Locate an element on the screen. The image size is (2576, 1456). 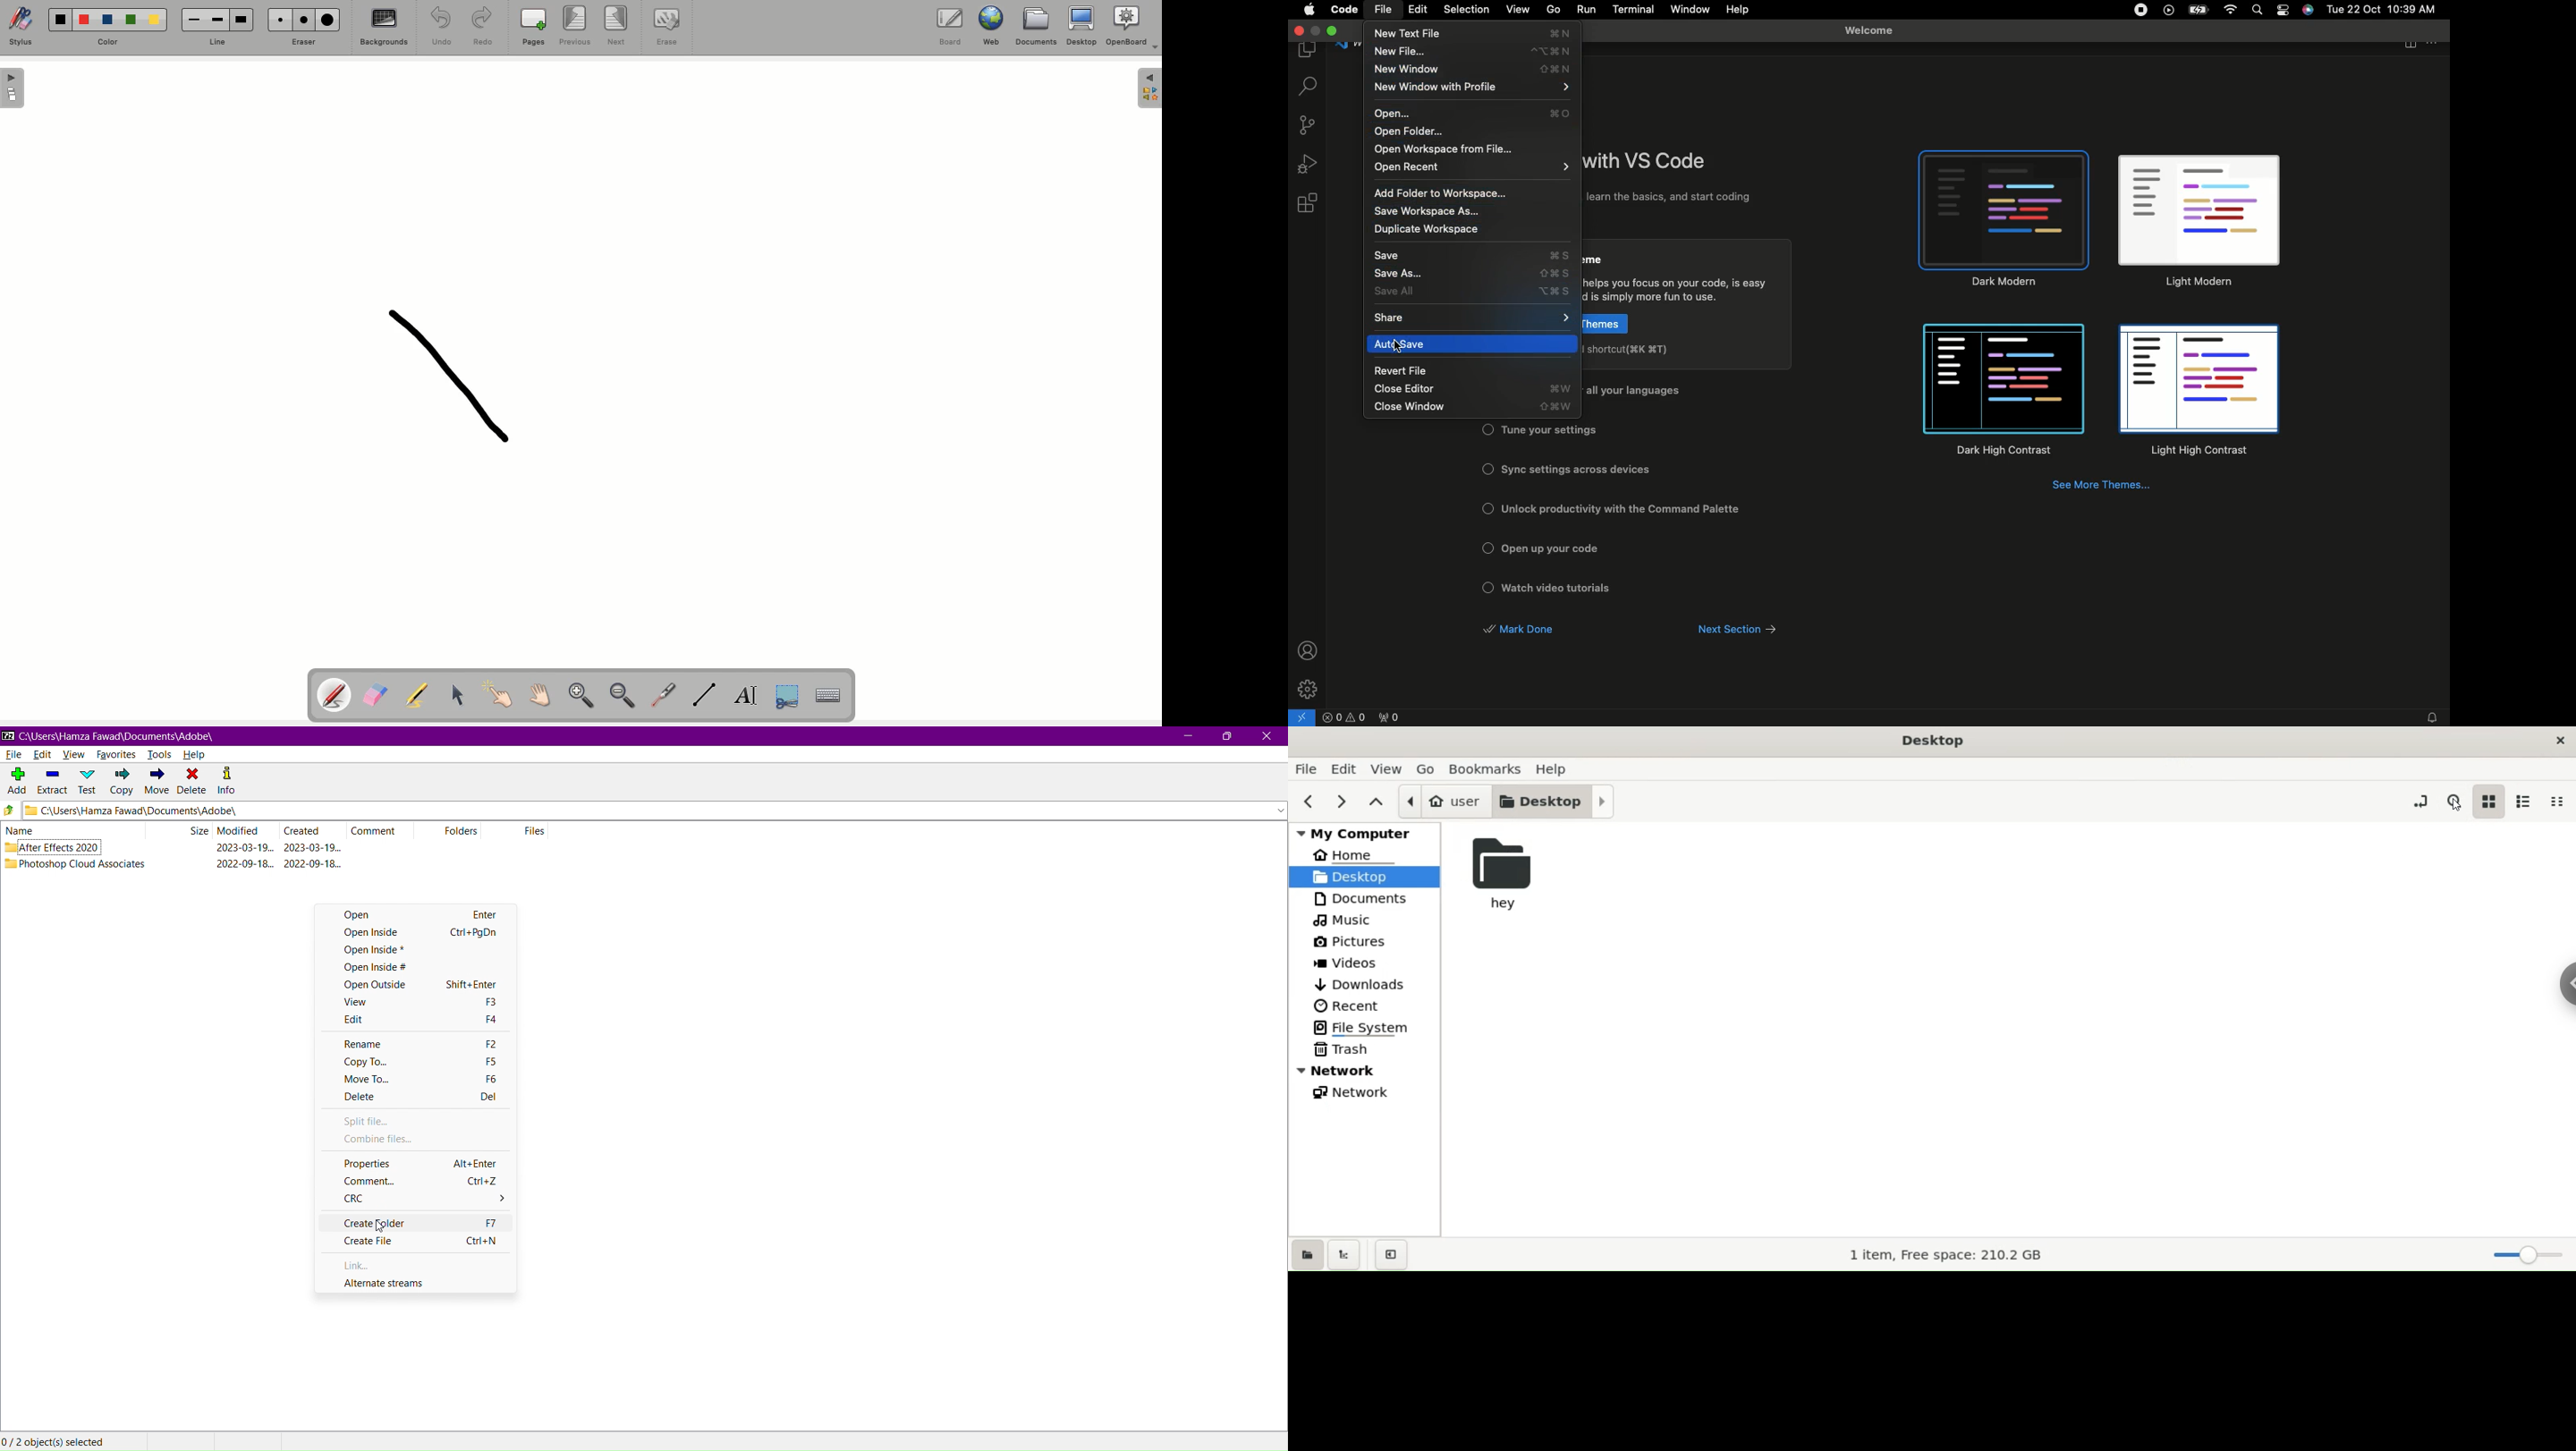
Explorer is located at coordinates (1309, 52).